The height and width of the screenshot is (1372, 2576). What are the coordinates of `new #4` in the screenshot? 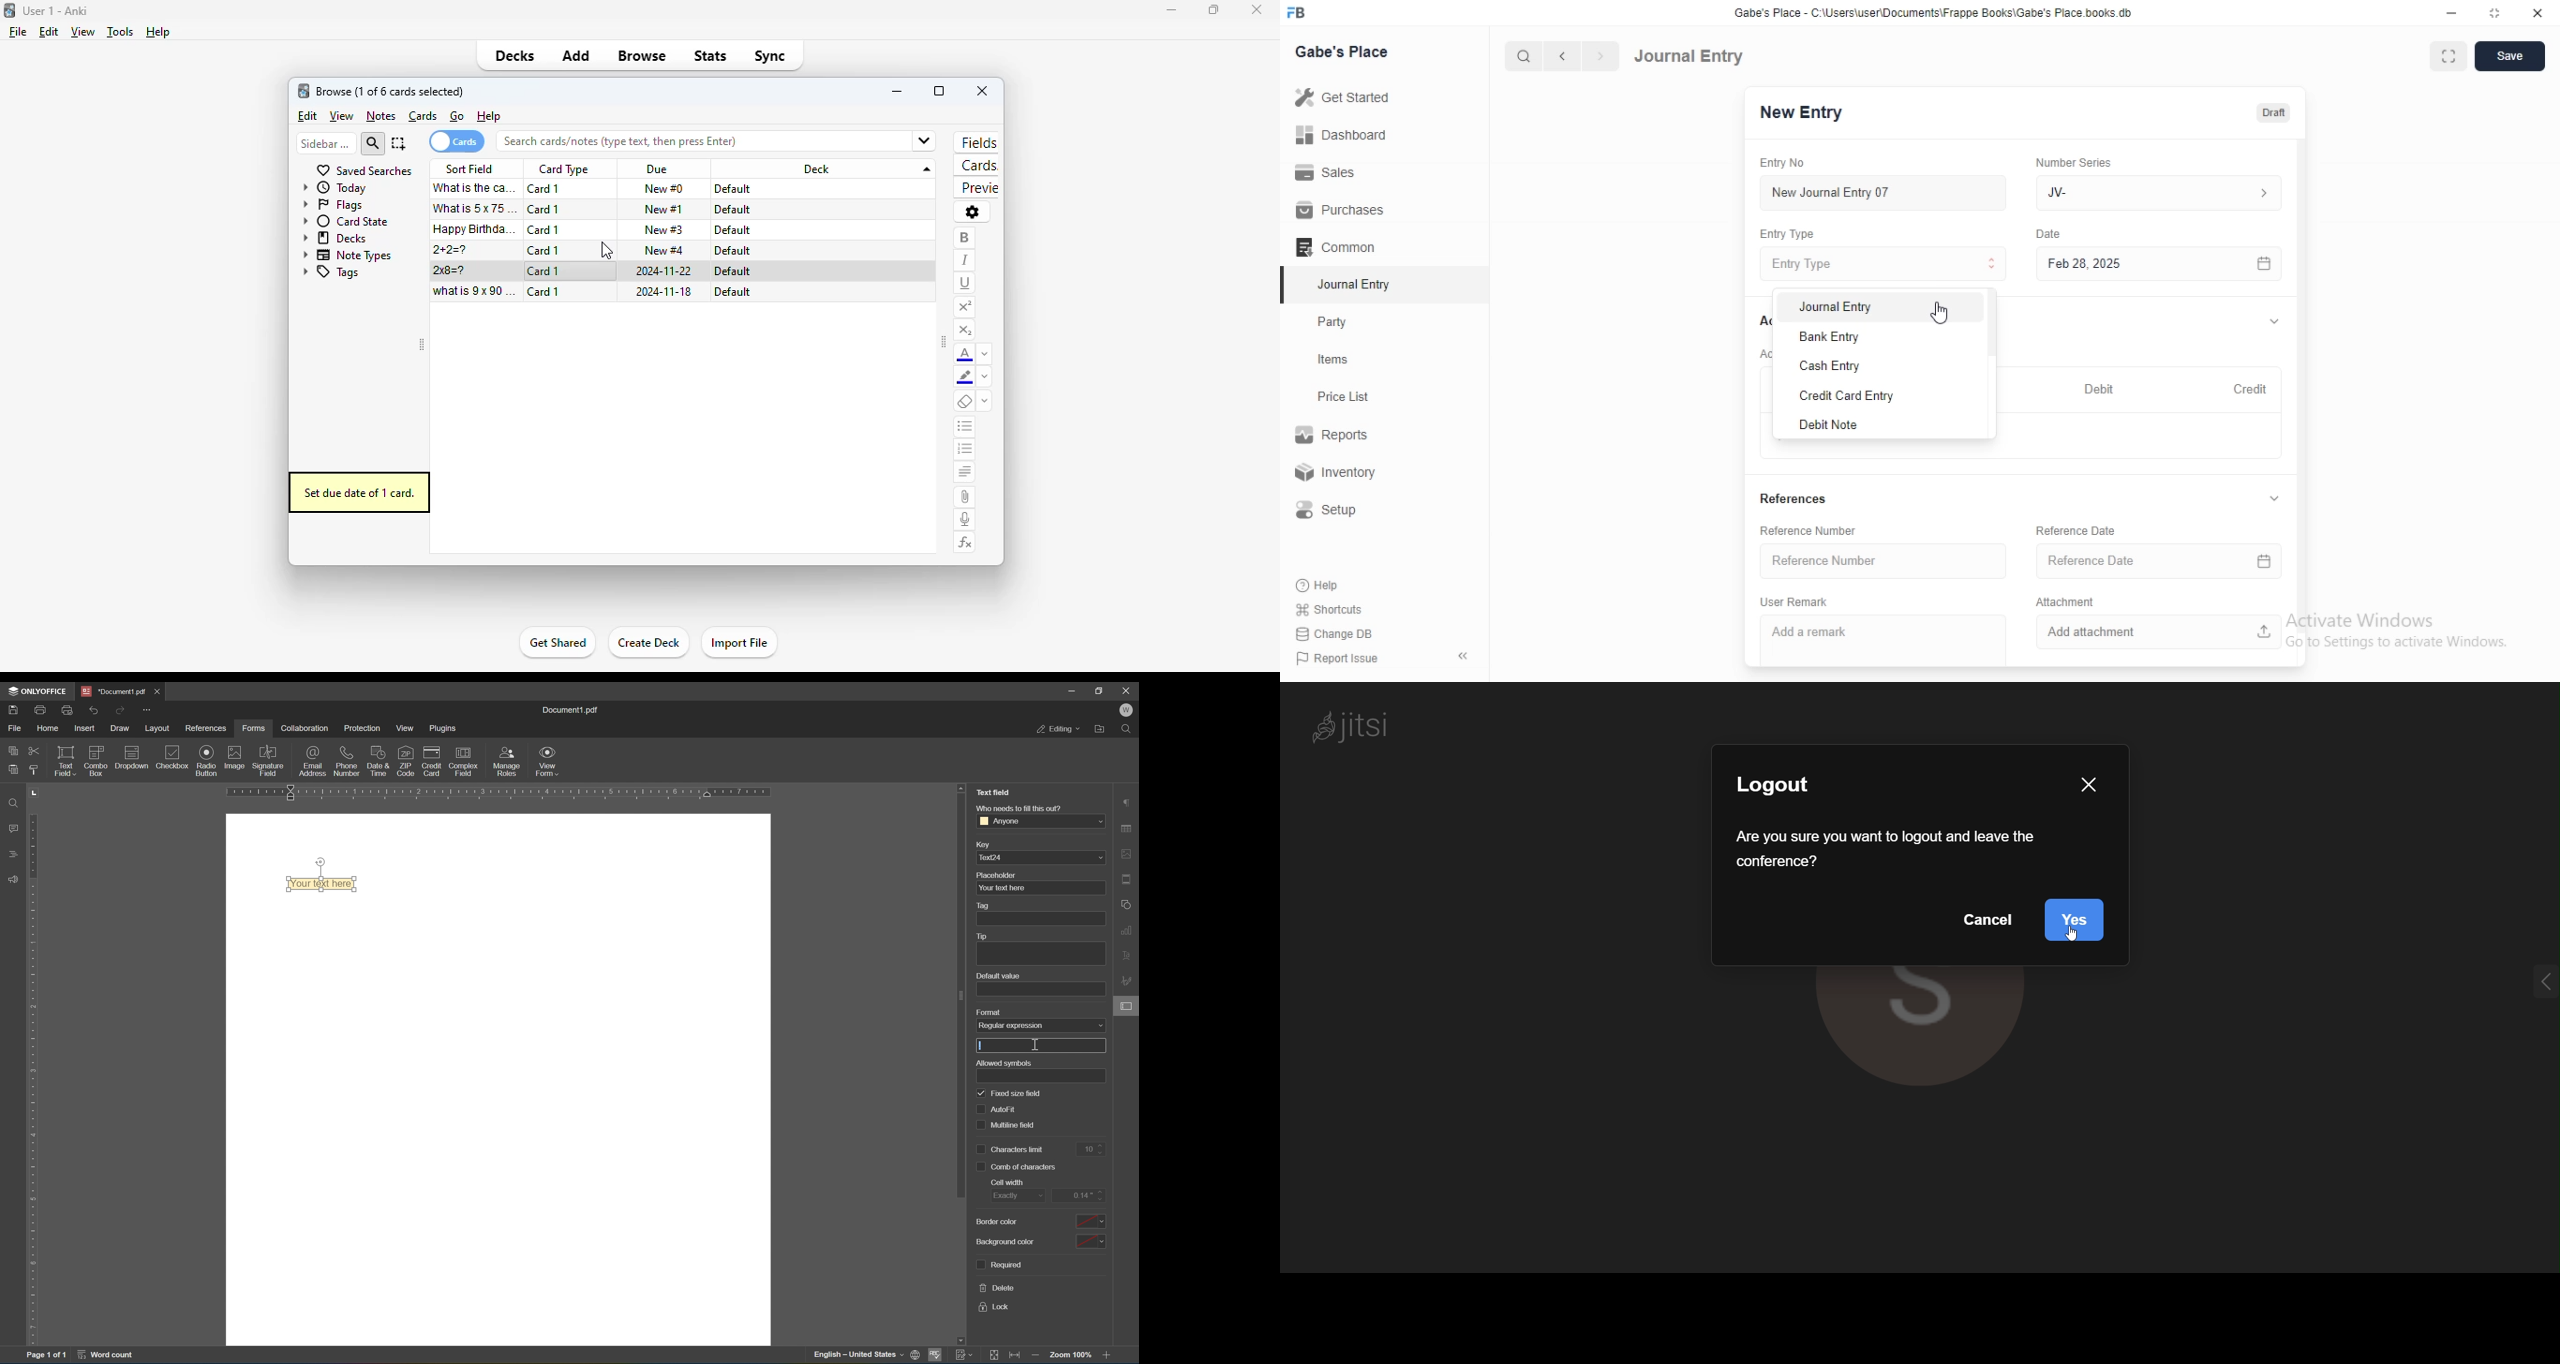 It's located at (664, 250).